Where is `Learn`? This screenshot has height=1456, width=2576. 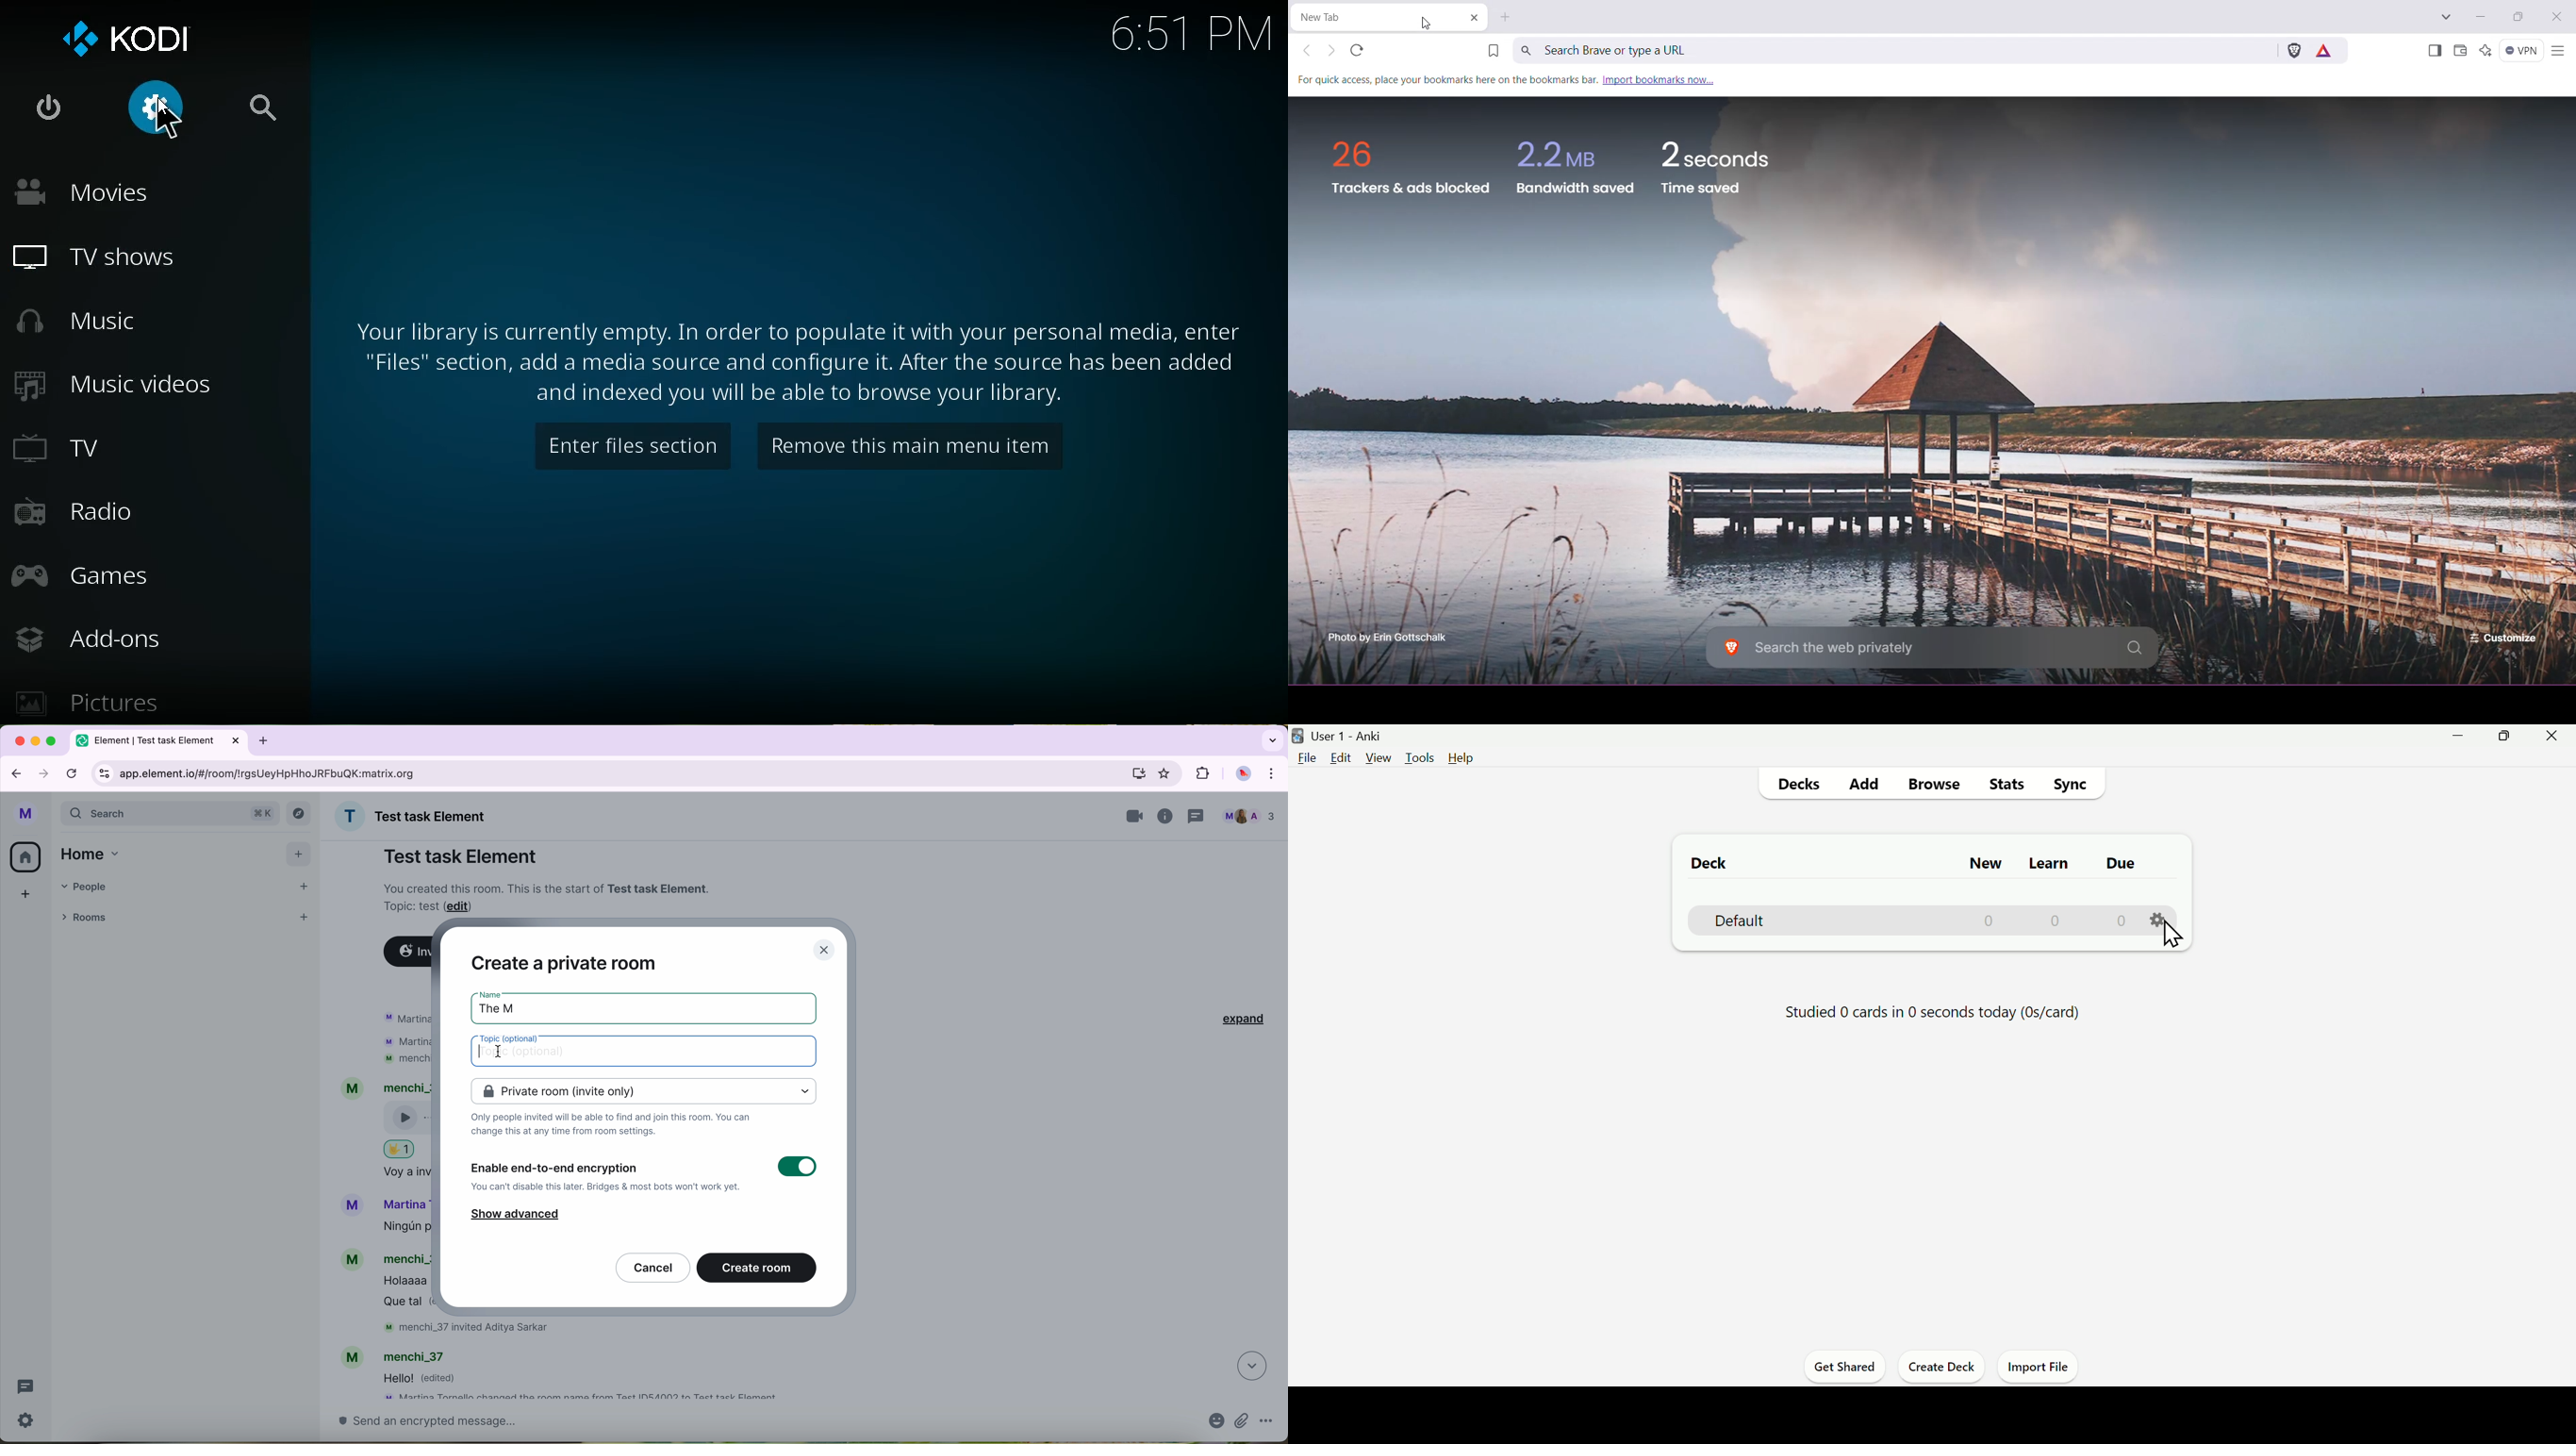 Learn is located at coordinates (2049, 863).